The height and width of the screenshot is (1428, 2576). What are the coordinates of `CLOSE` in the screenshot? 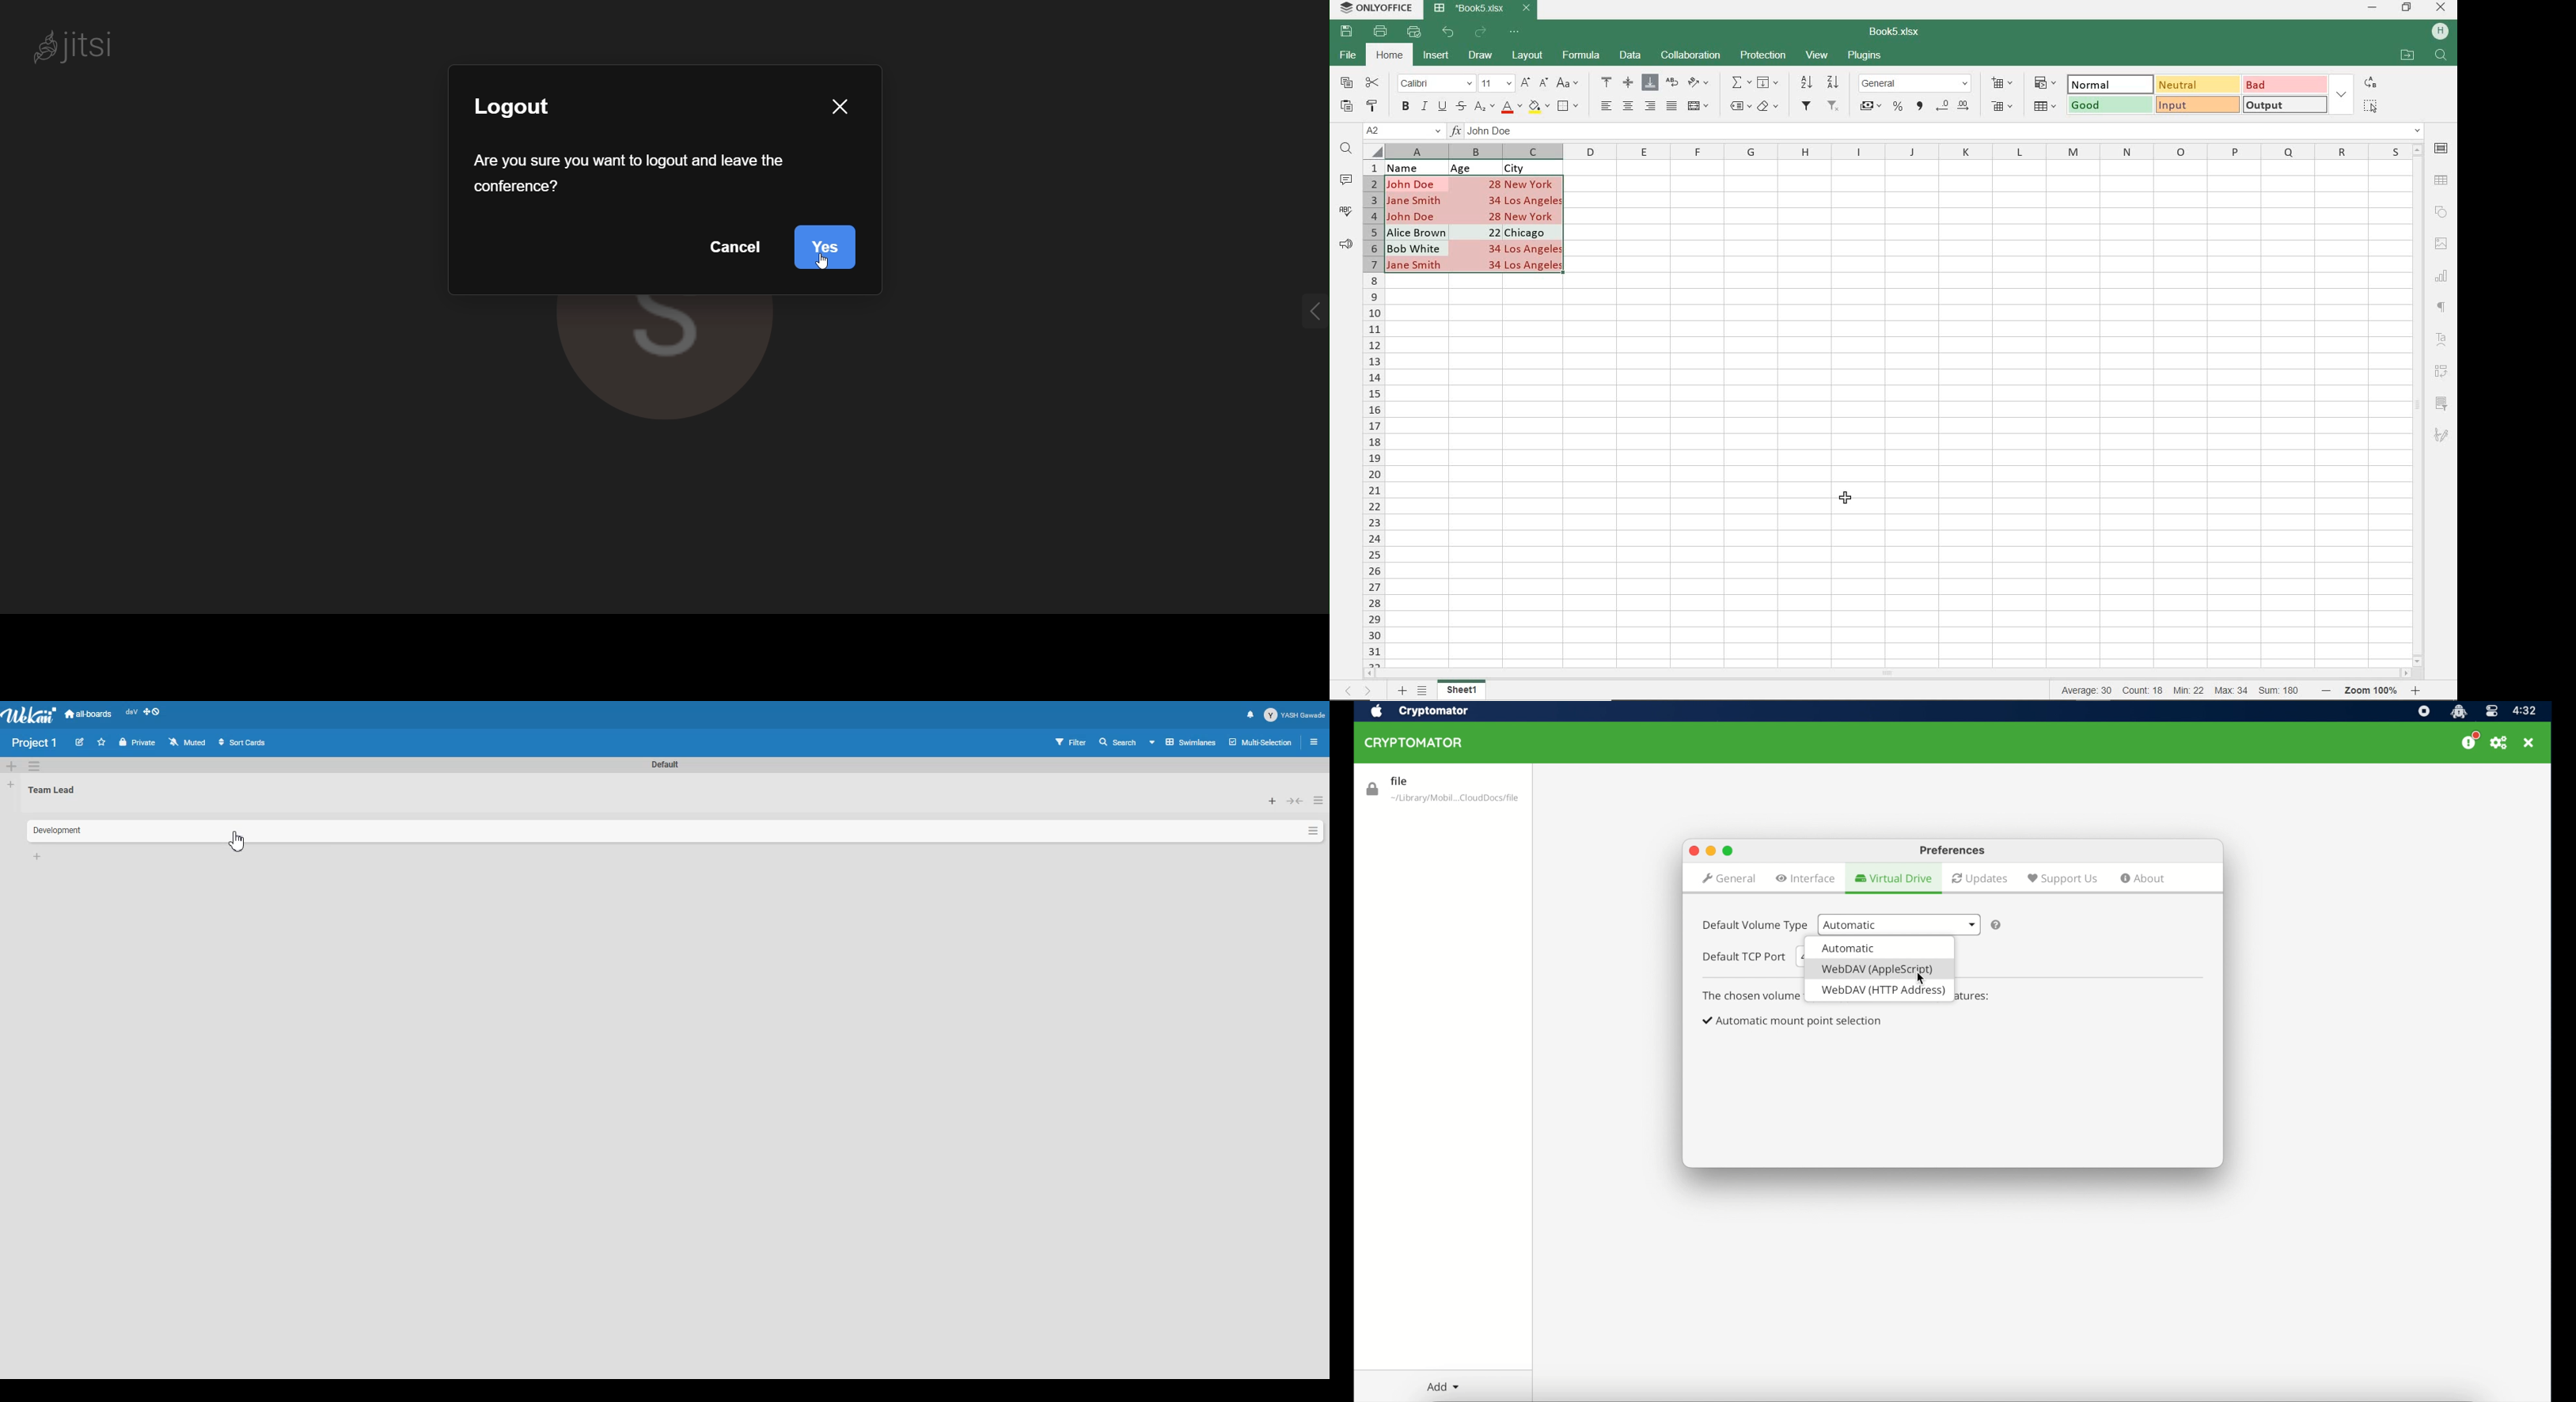 It's located at (2442, 8).